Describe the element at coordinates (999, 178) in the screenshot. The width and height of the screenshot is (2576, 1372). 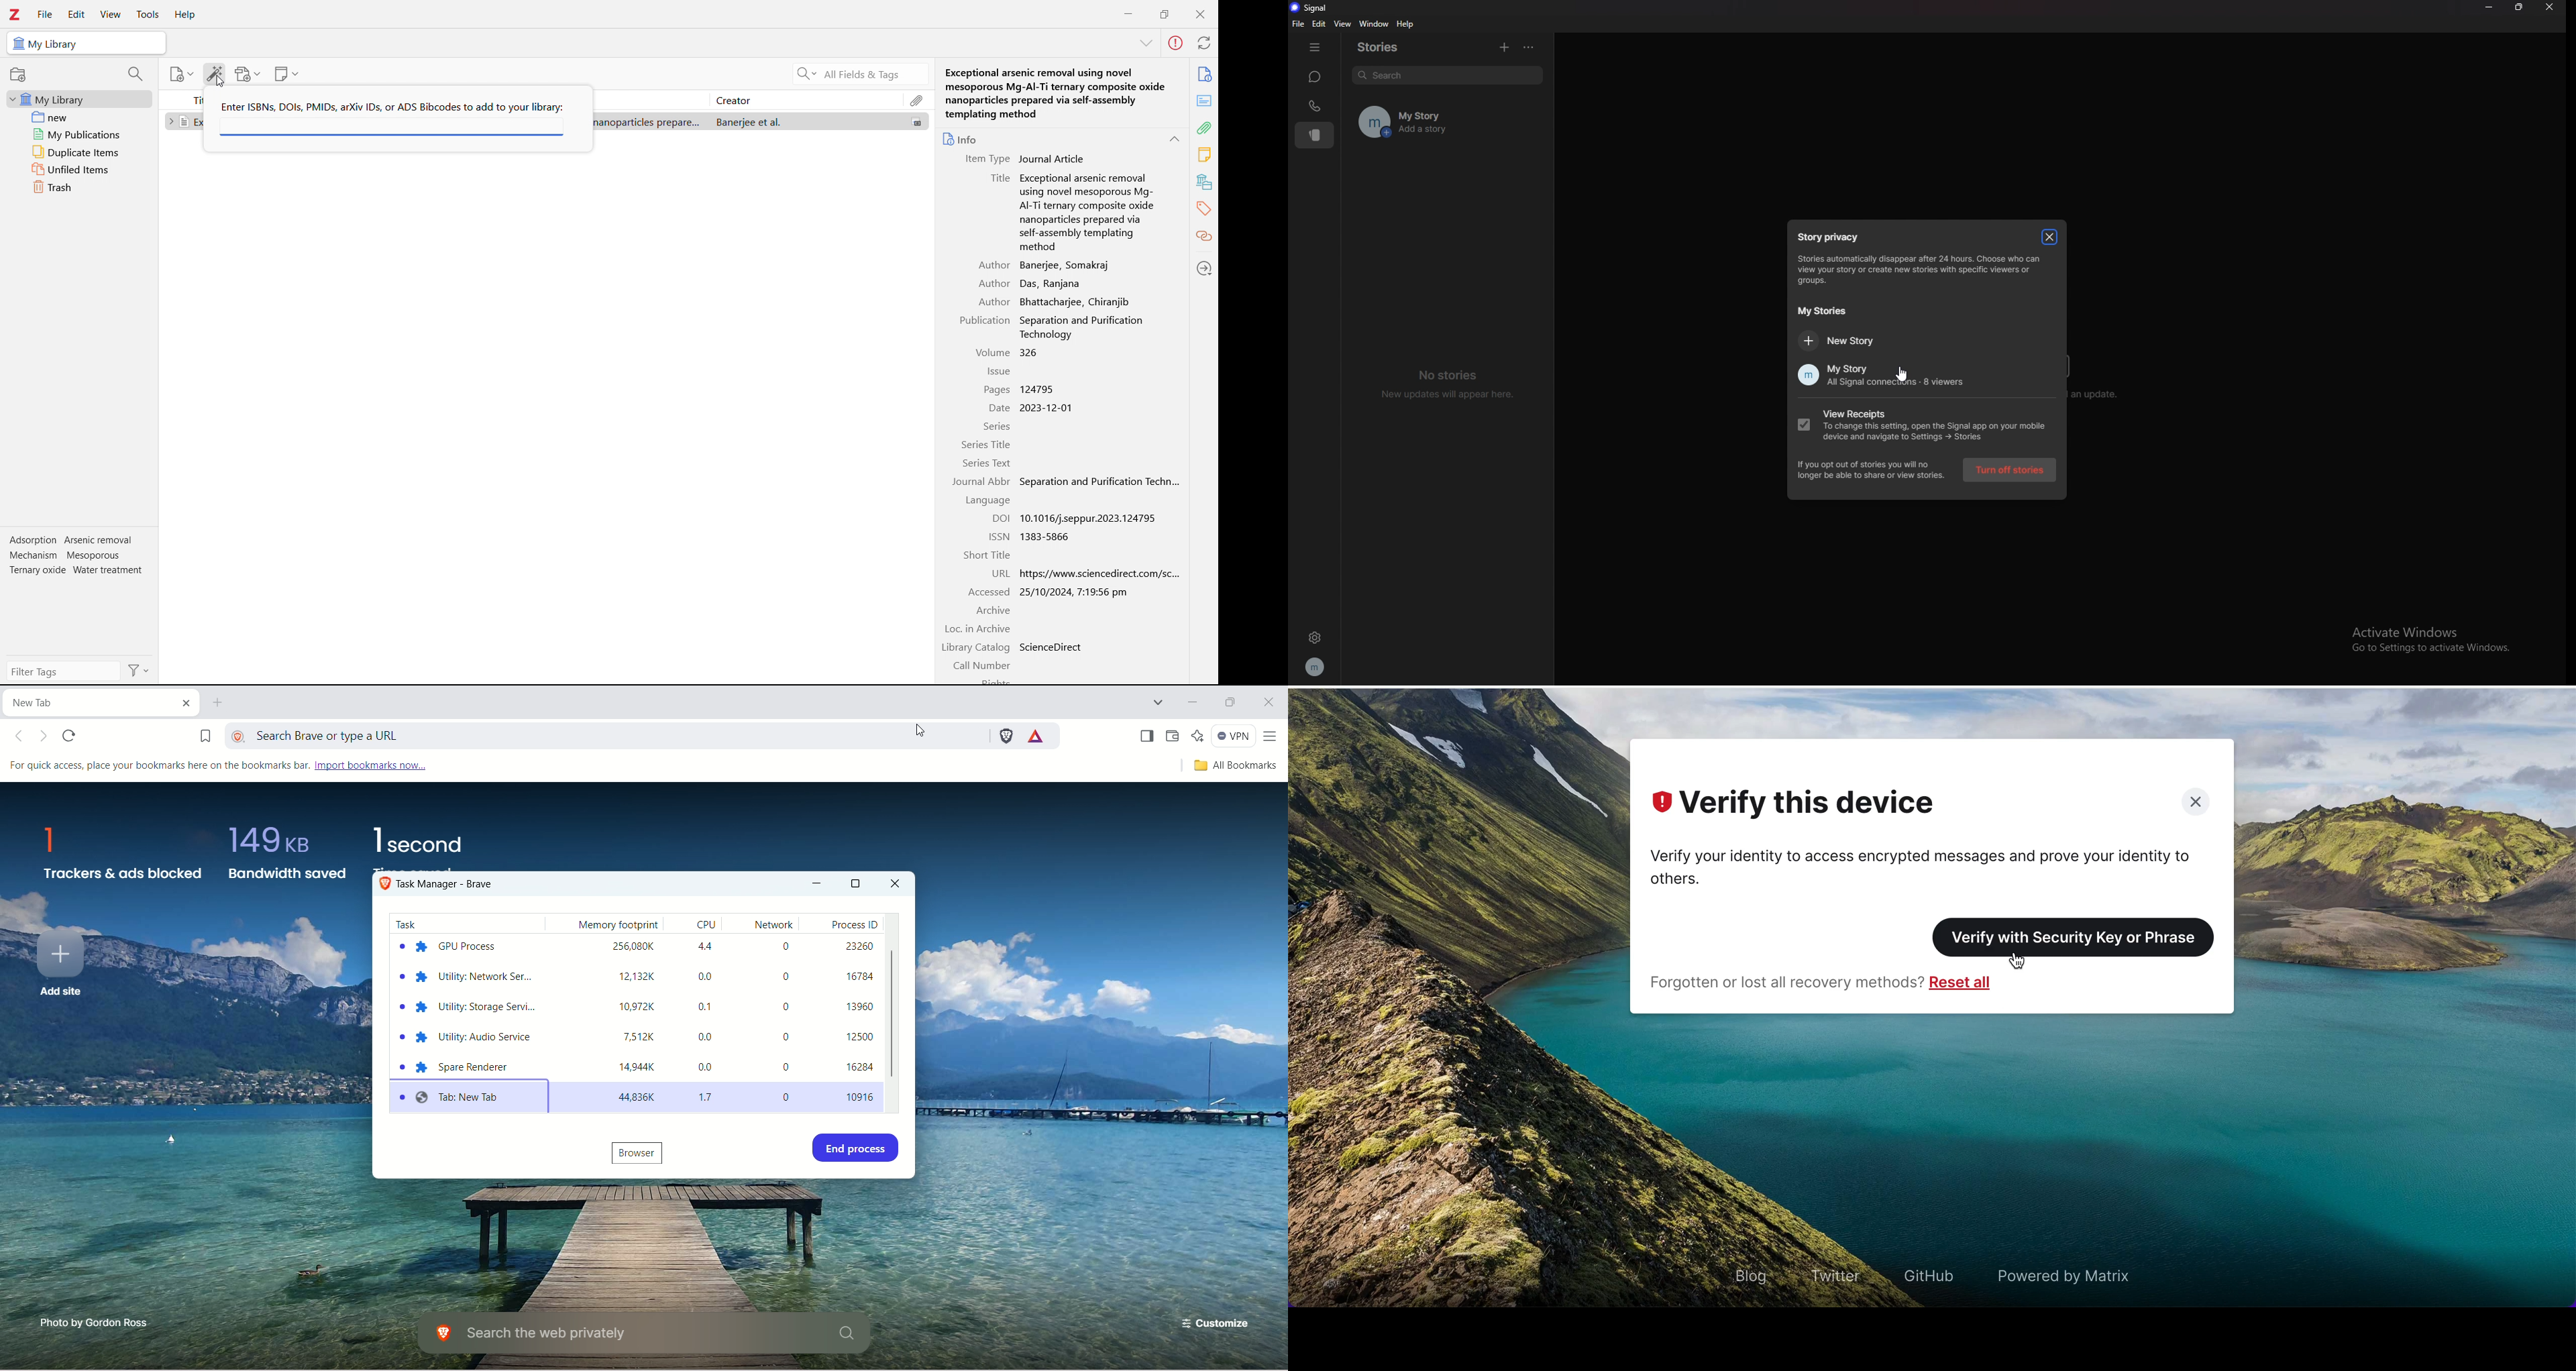
I see `title` at that location.